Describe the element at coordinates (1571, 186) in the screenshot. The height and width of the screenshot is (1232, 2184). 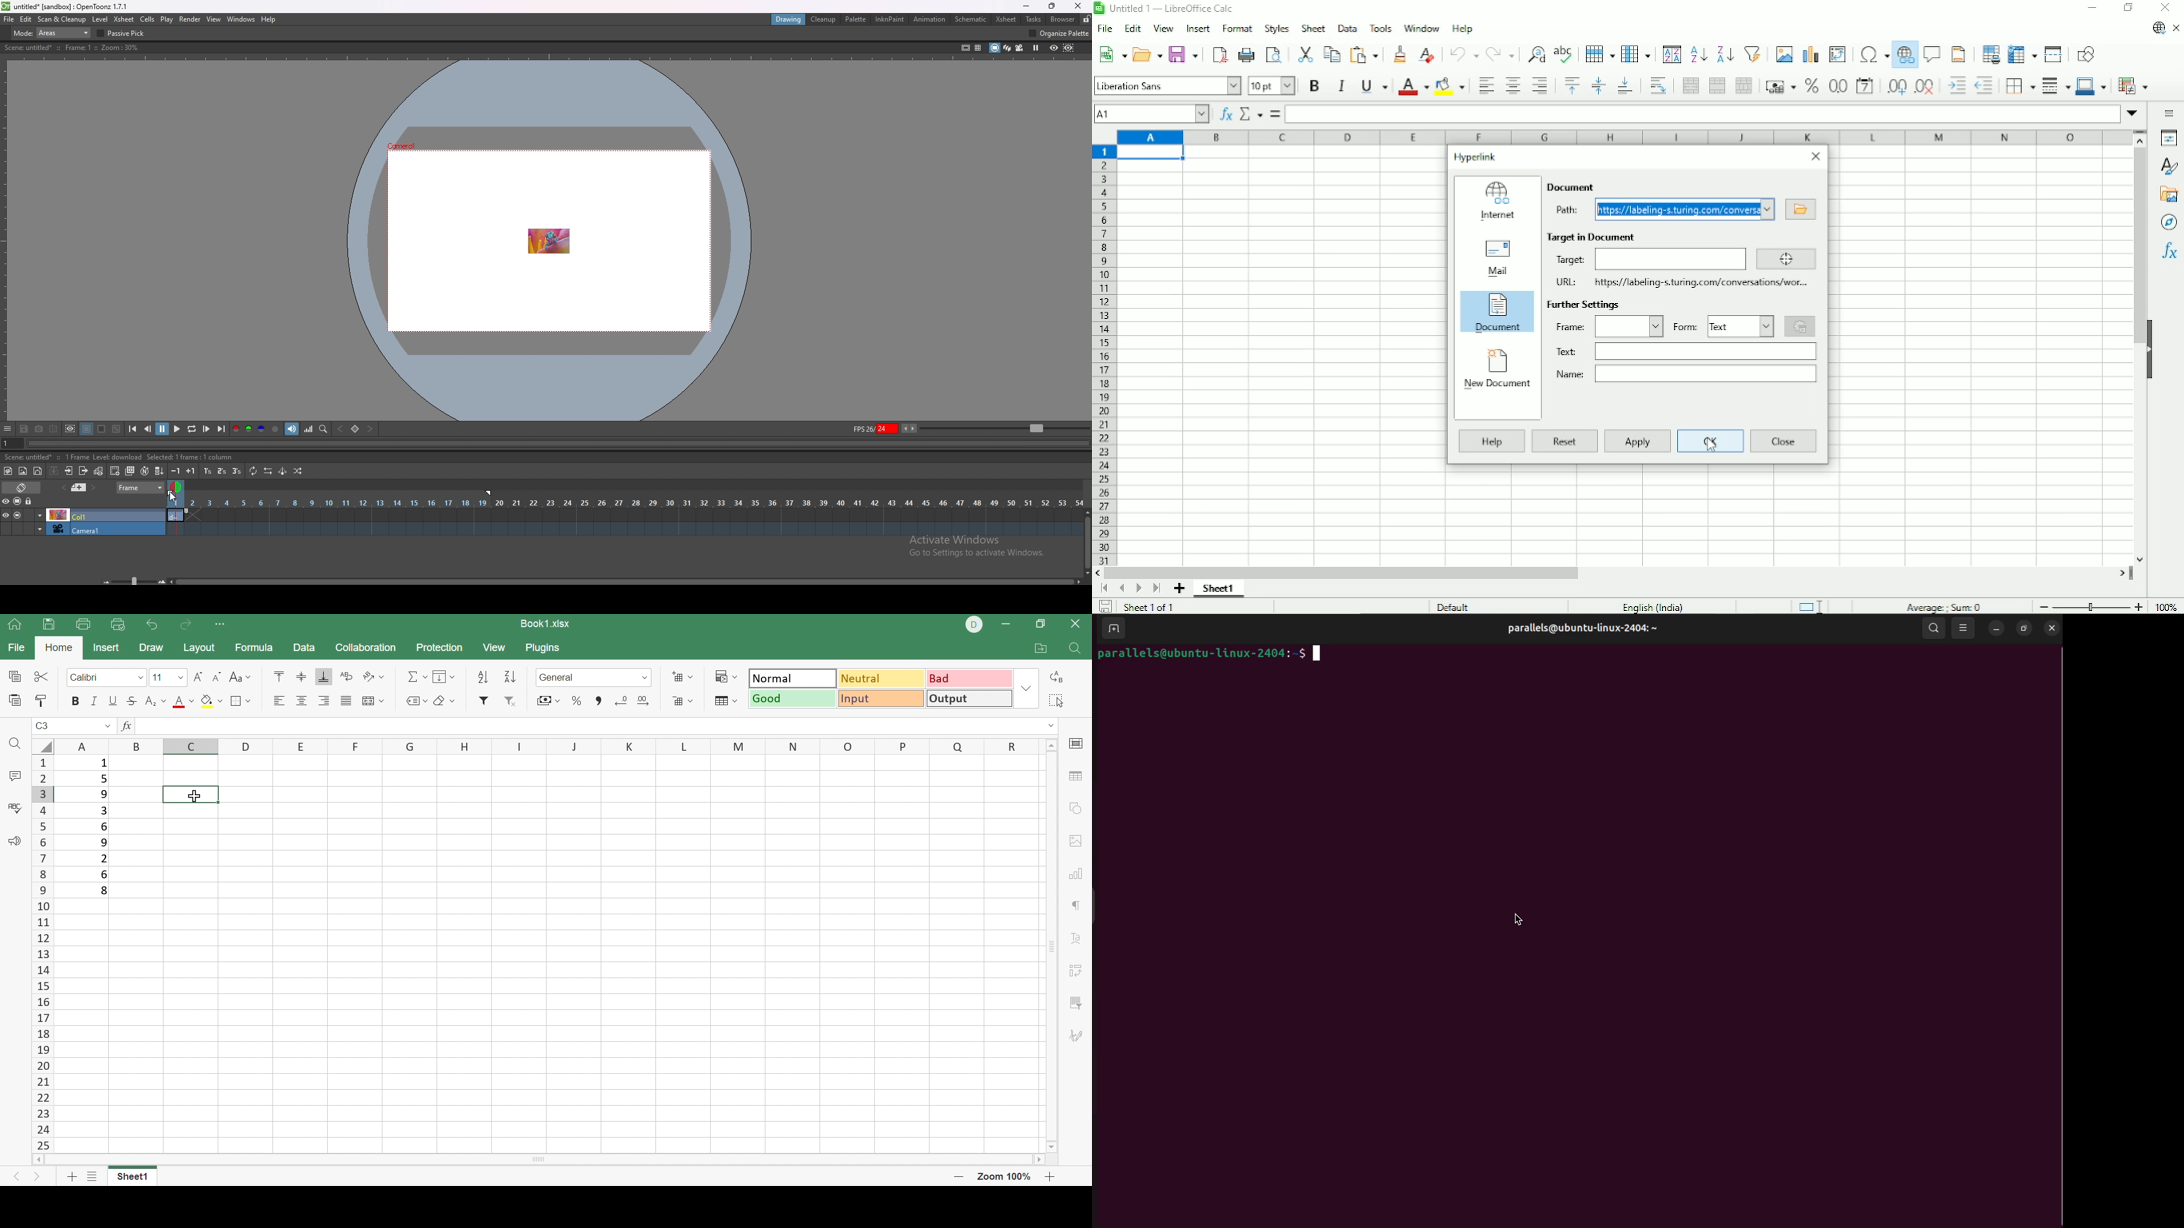
I see `Document` at that location.